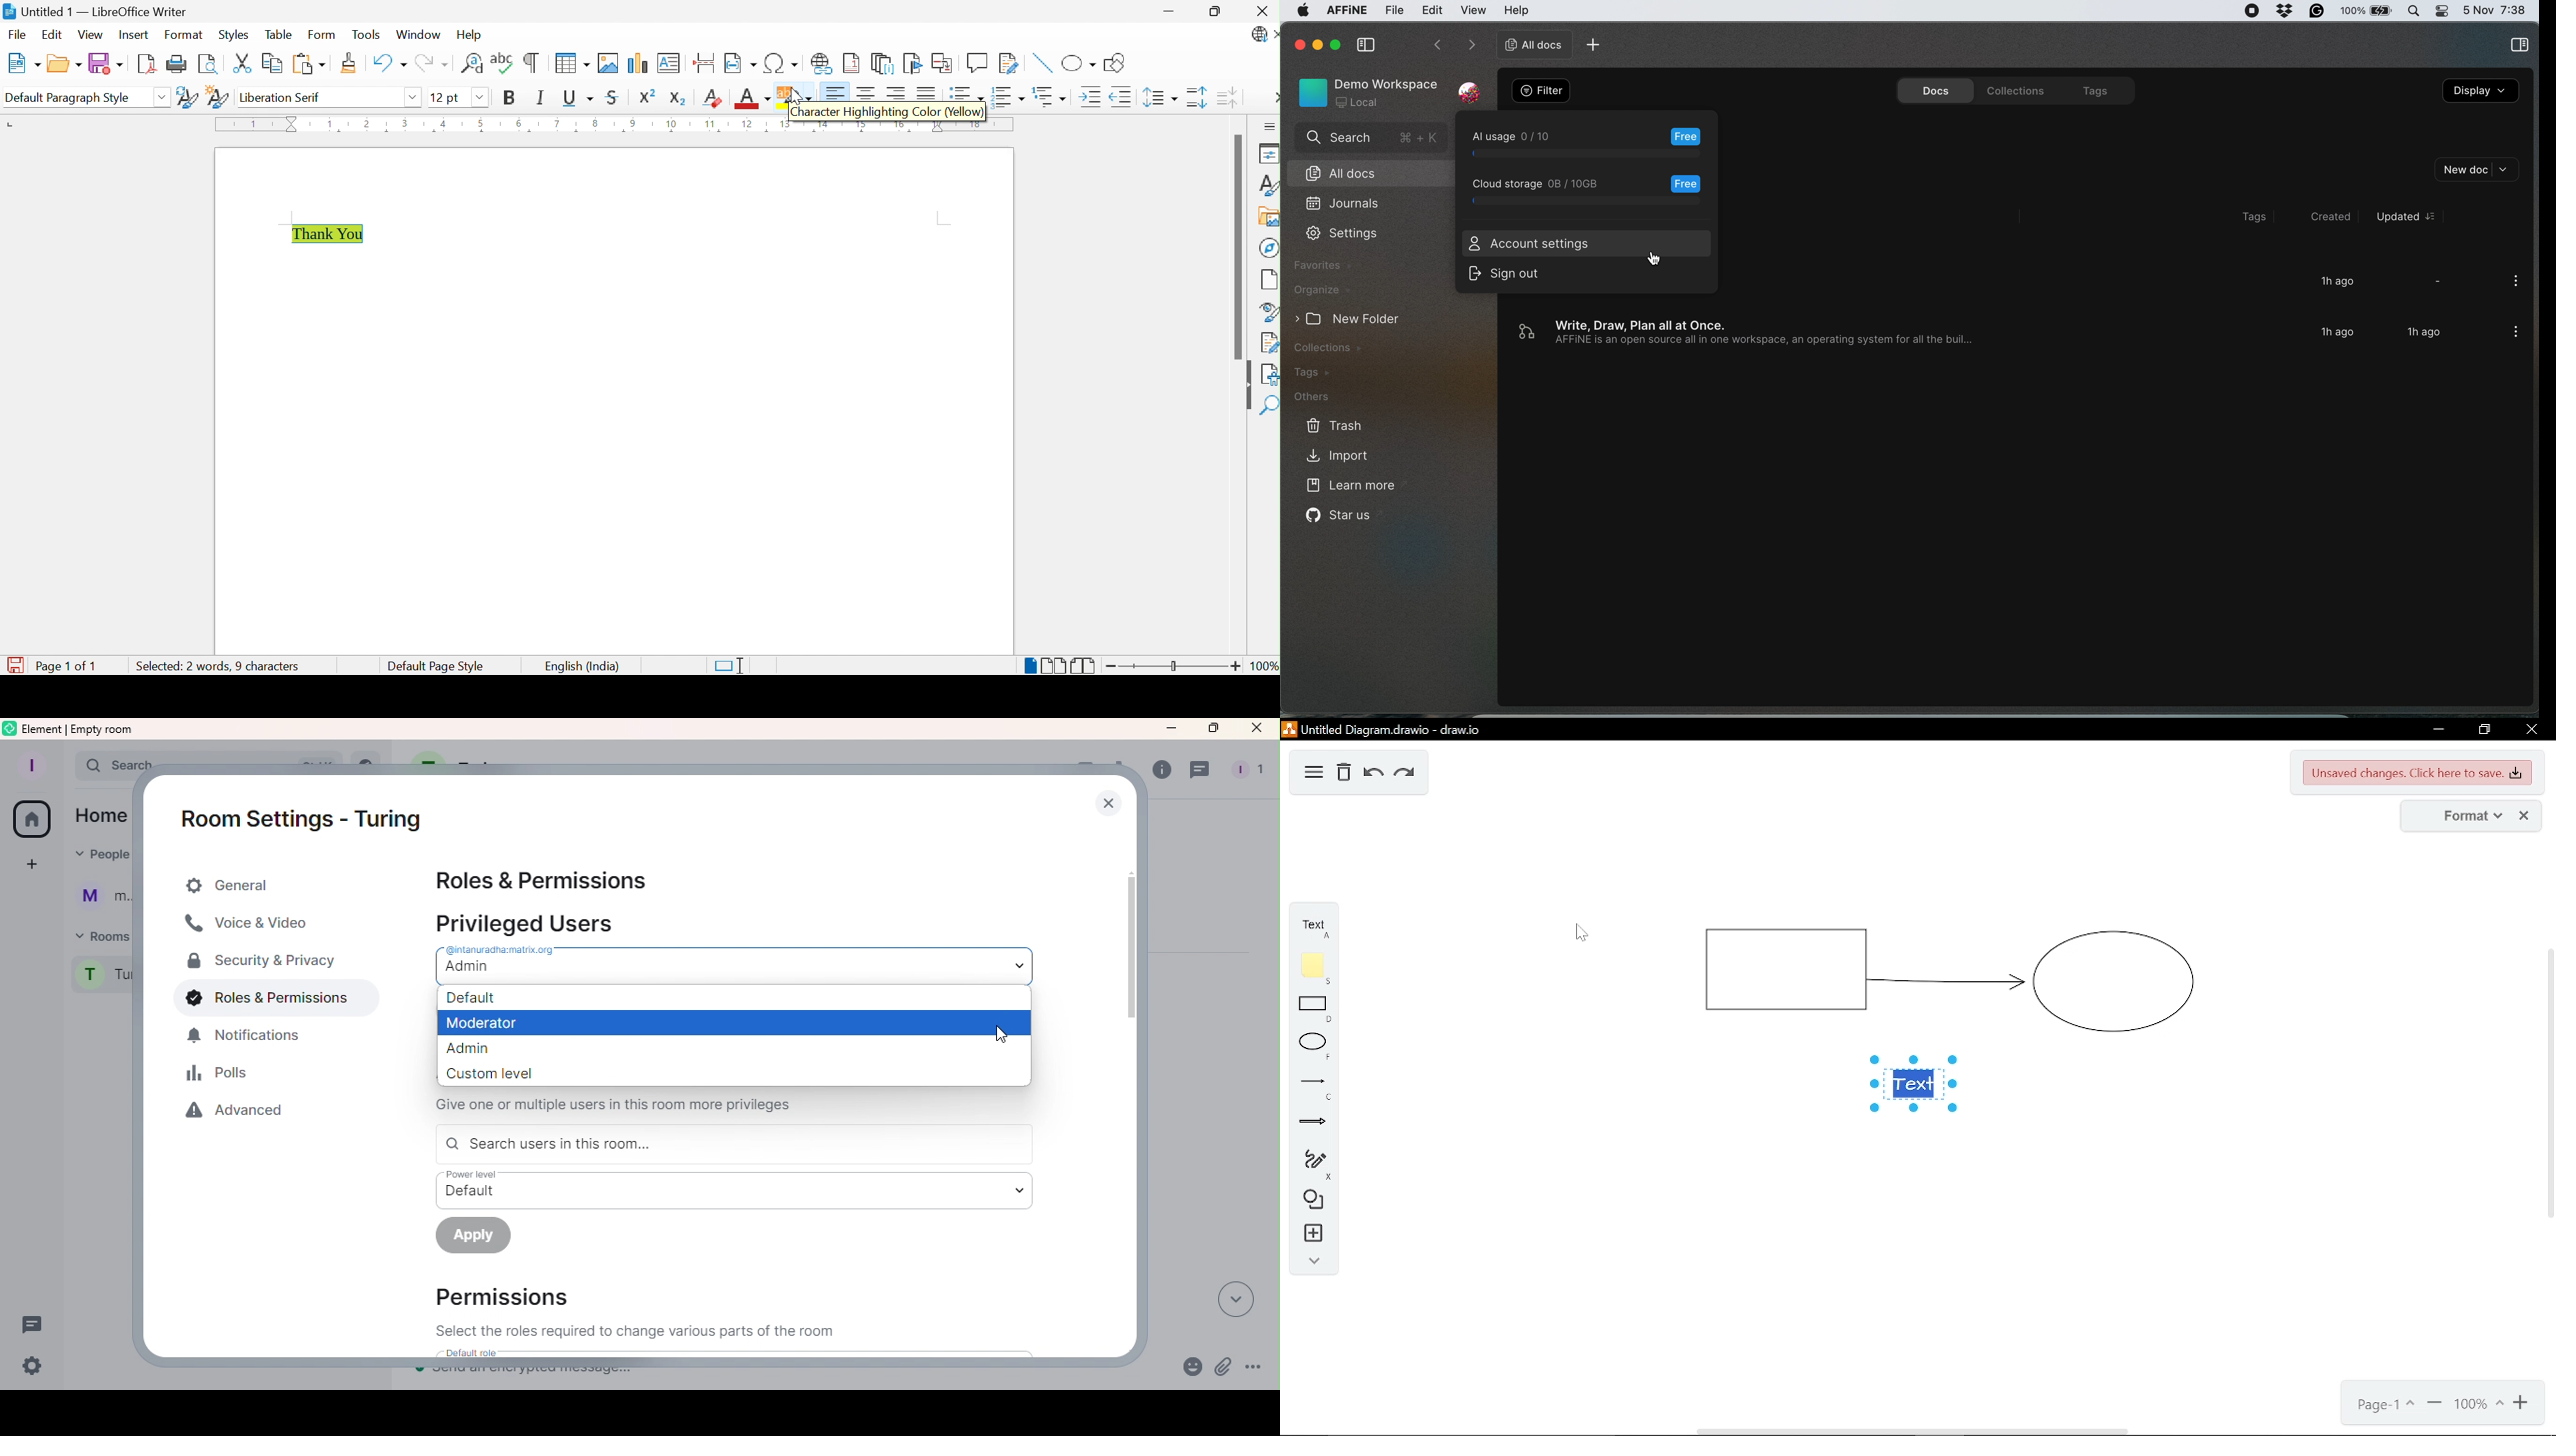 The width and height of the screenshot is (2576, 1456). Describe the element at coordinates (18, 34) in the screenshot. I see `File` at that location.